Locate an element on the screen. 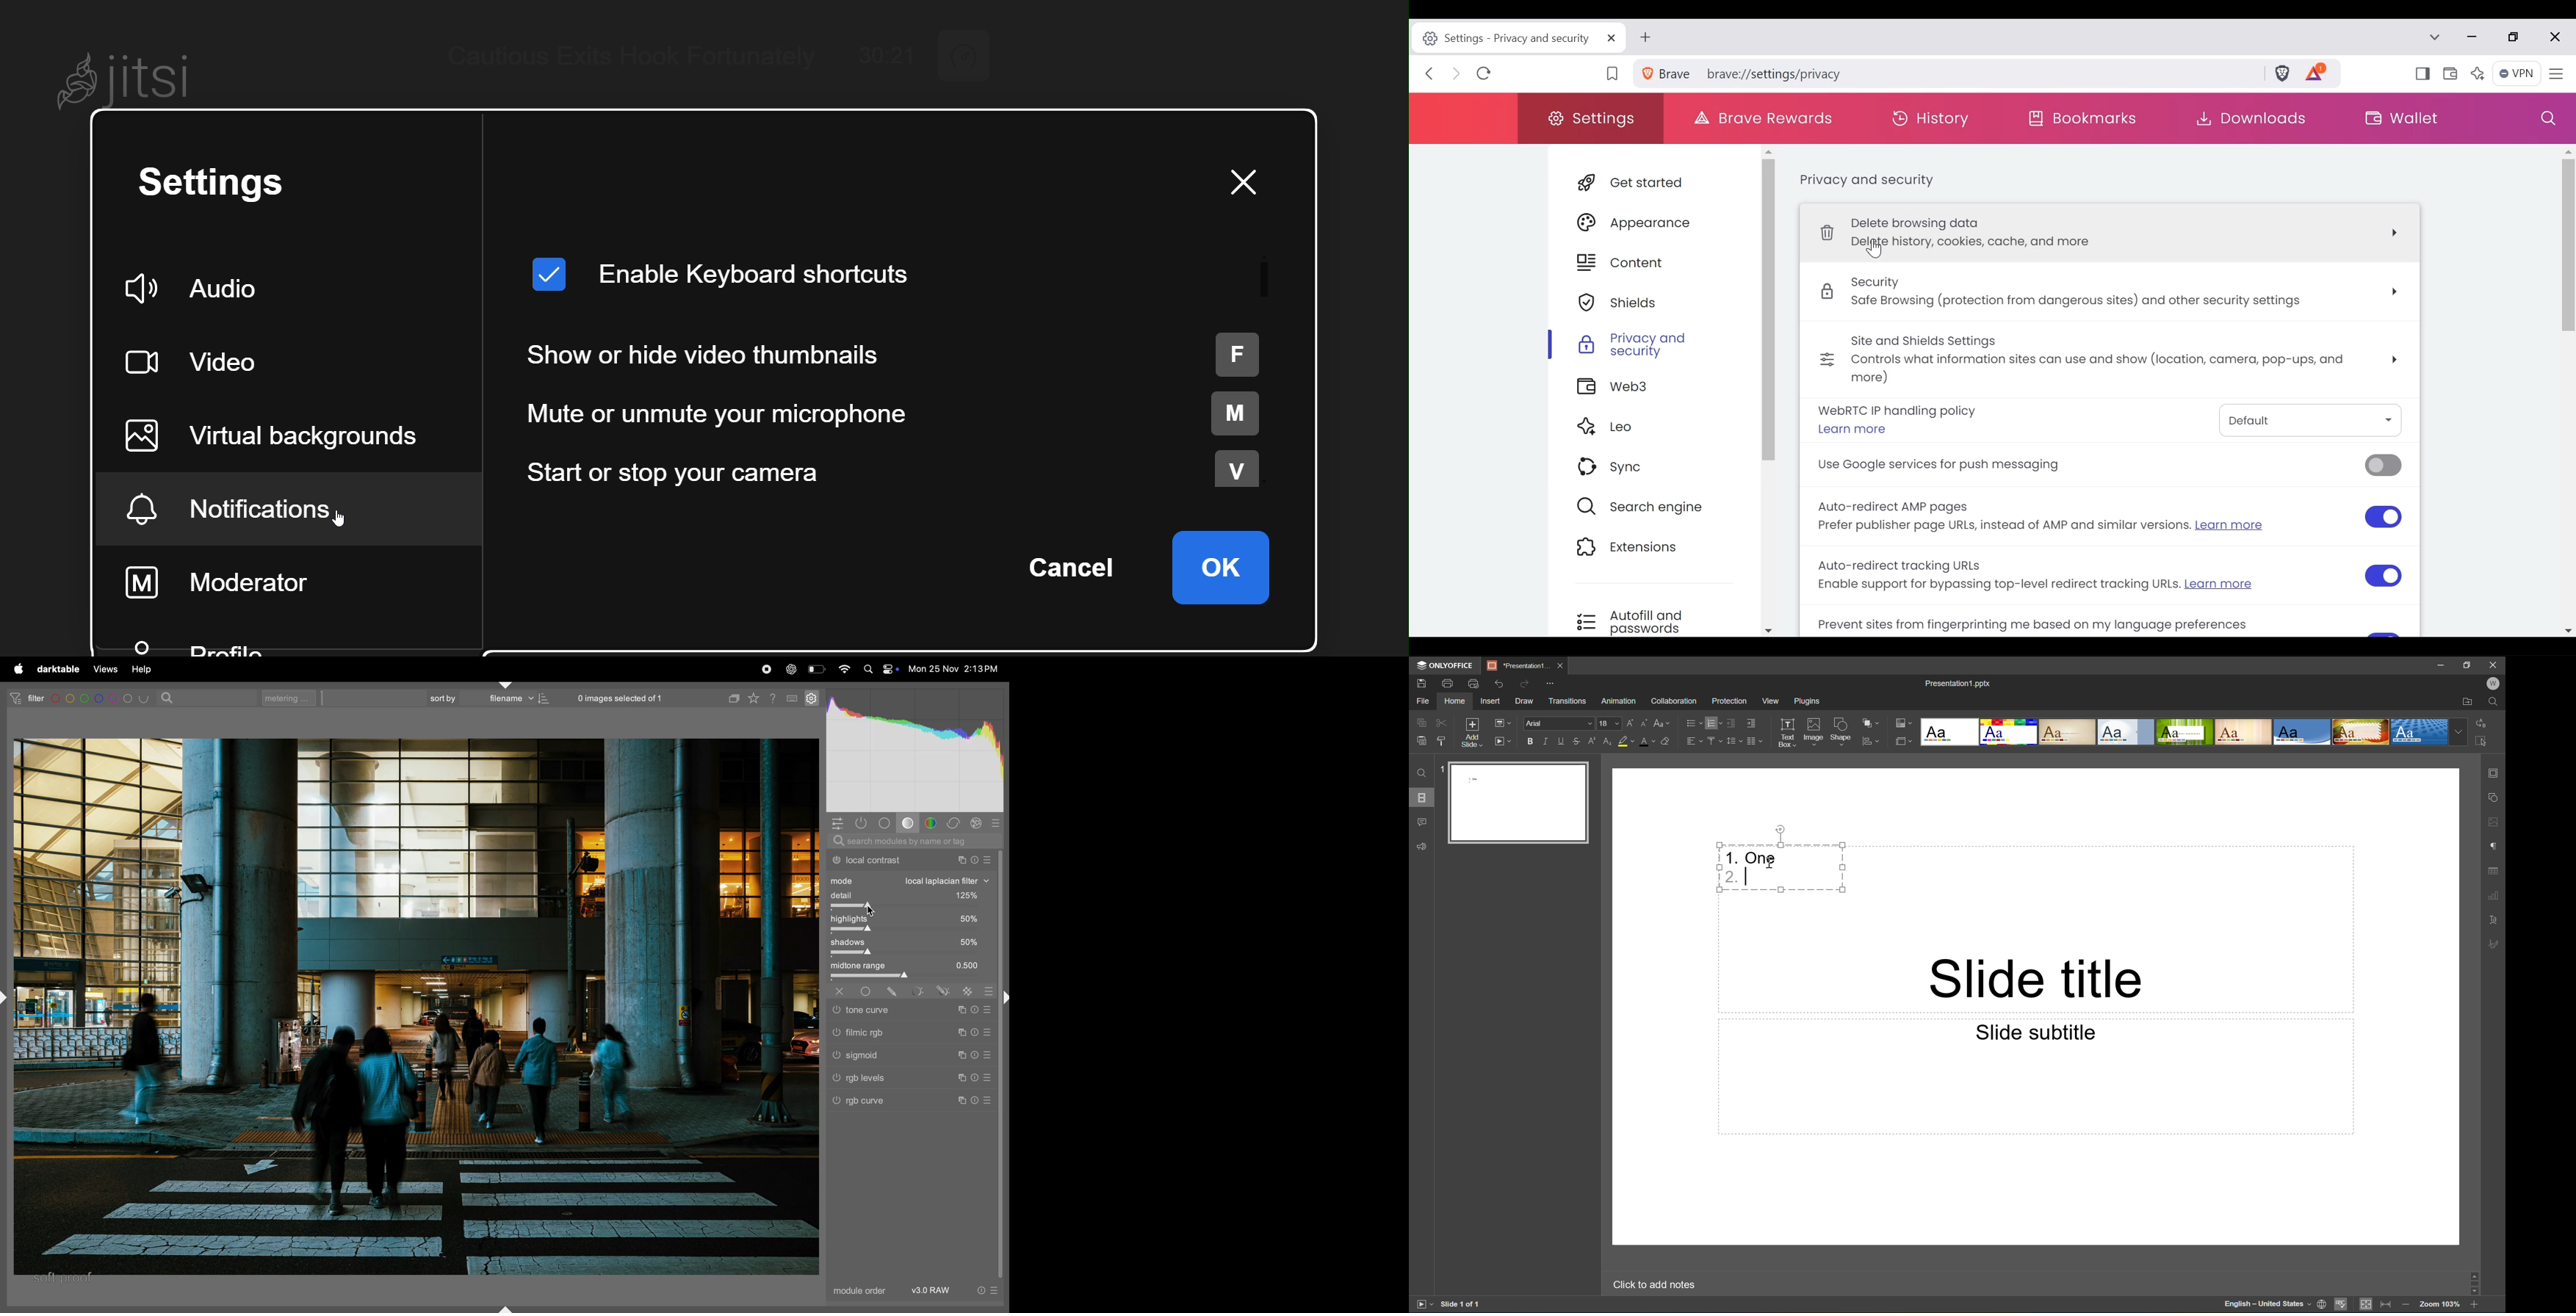  Close is located at coordinates (1563, 666).